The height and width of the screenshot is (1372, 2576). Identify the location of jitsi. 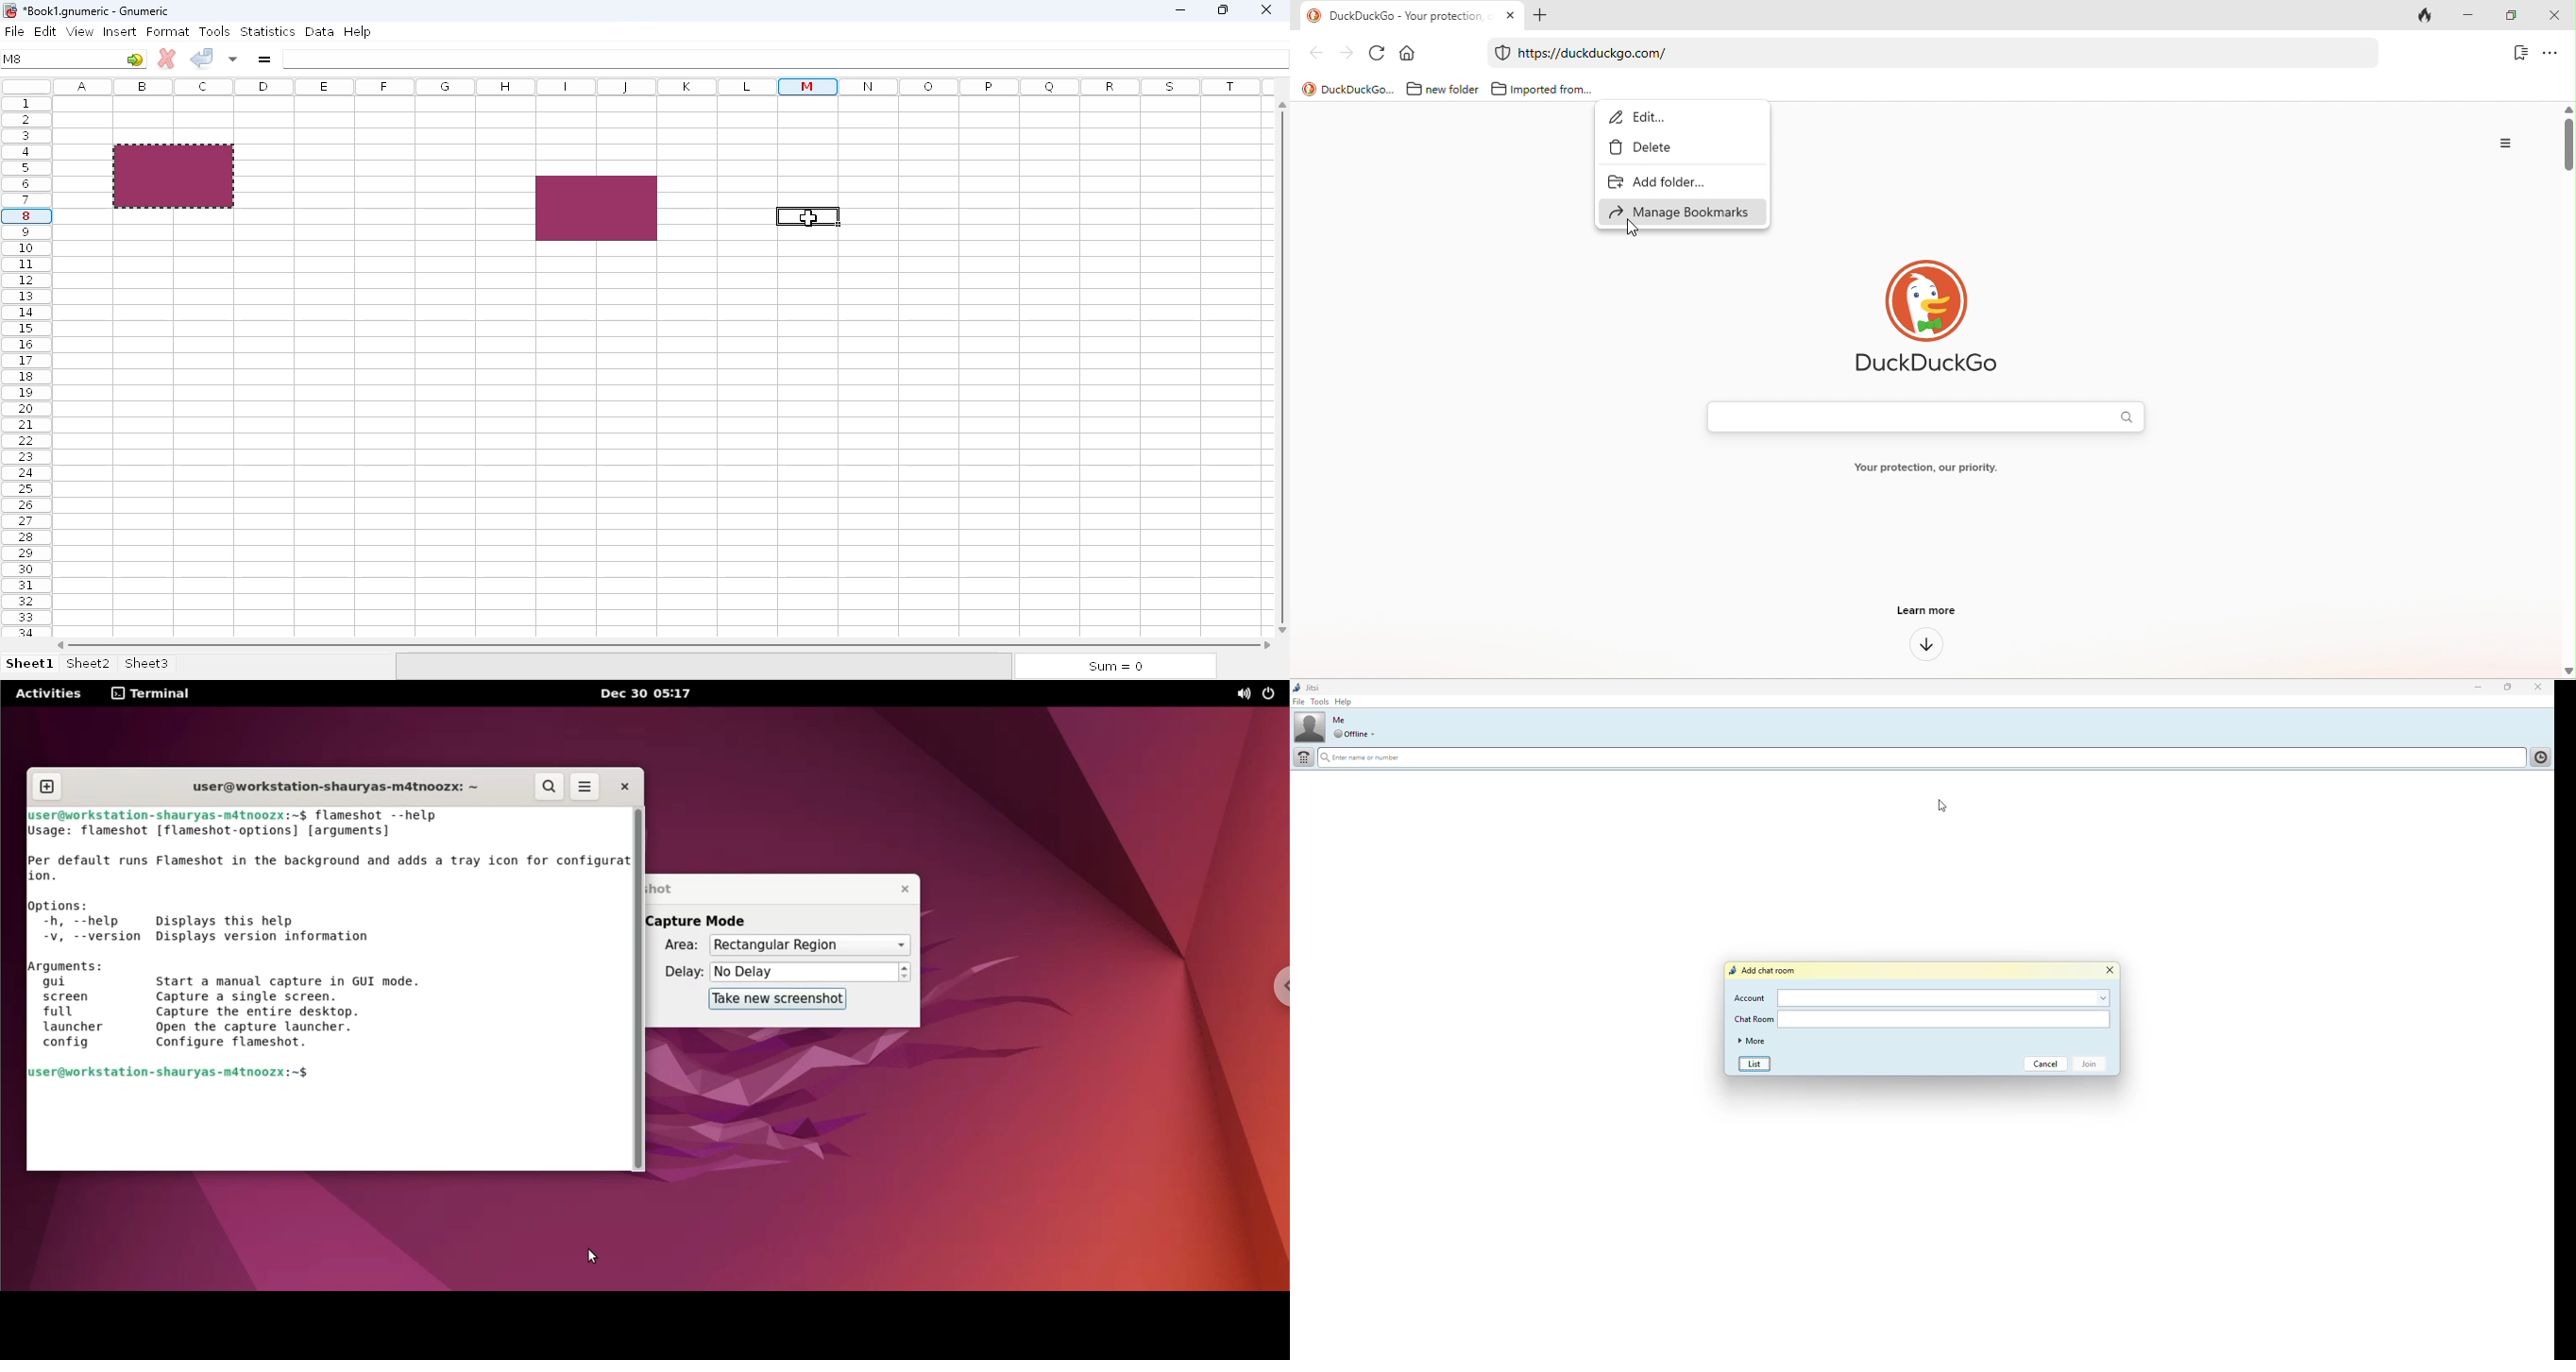
(1308, 687).